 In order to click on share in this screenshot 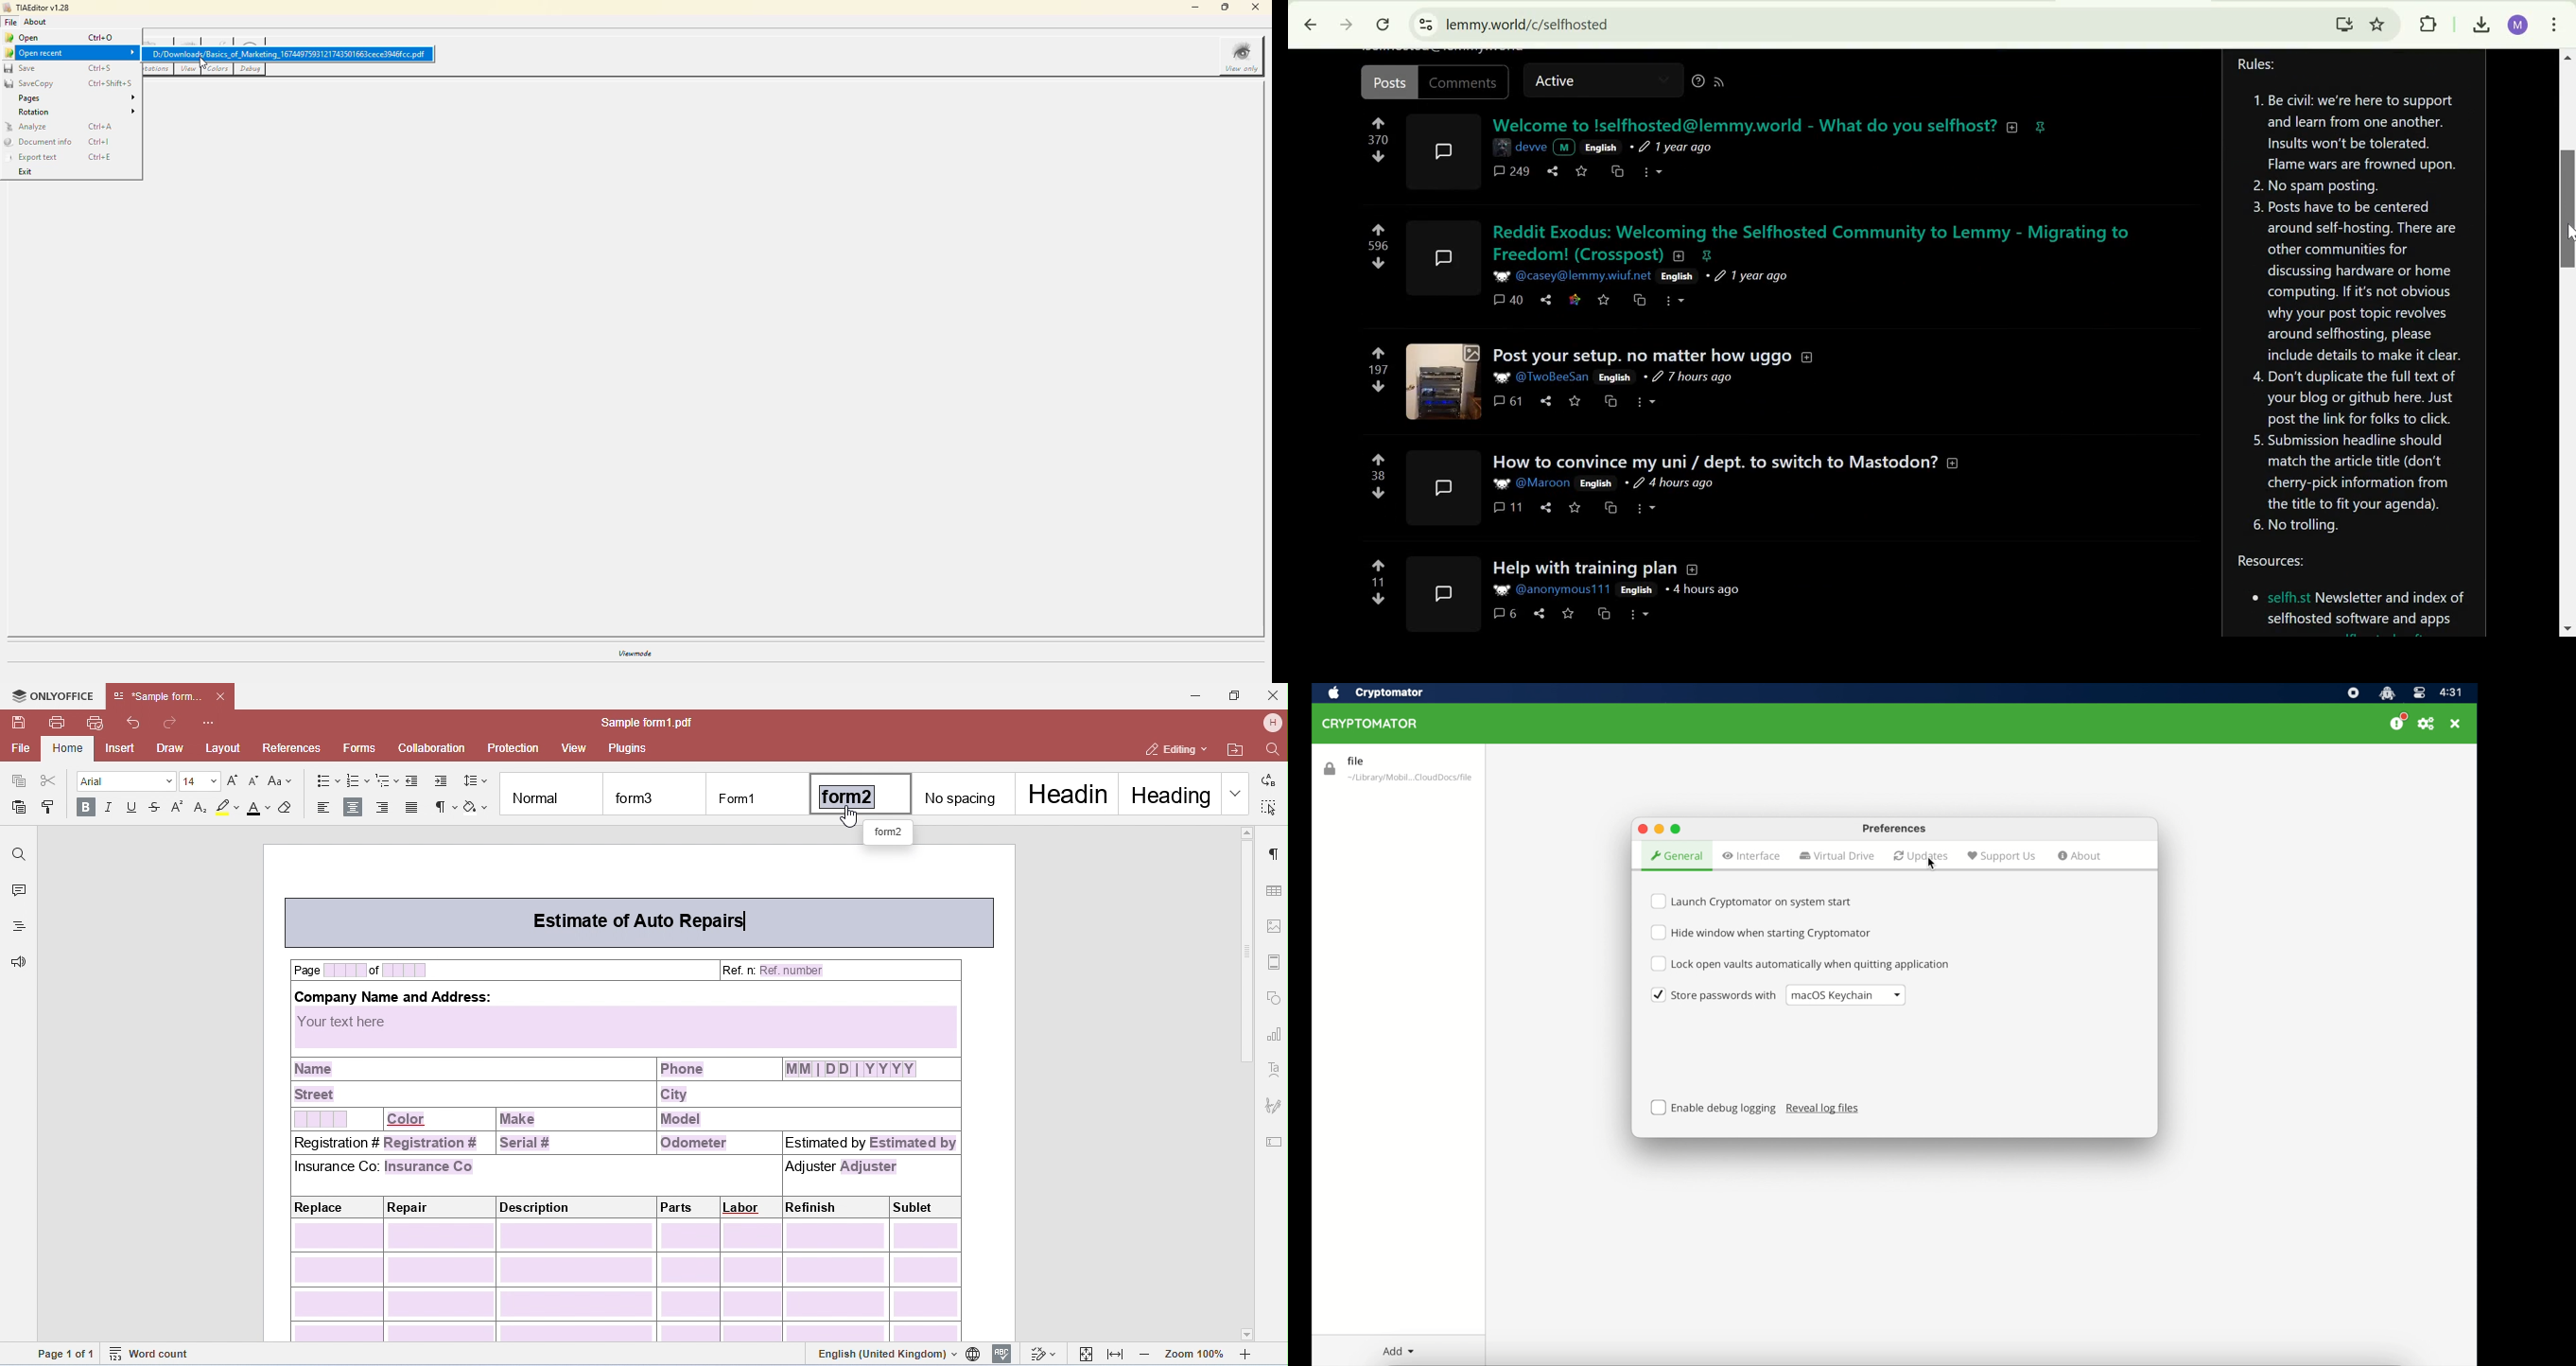, I will do `click(1548, 299)`.